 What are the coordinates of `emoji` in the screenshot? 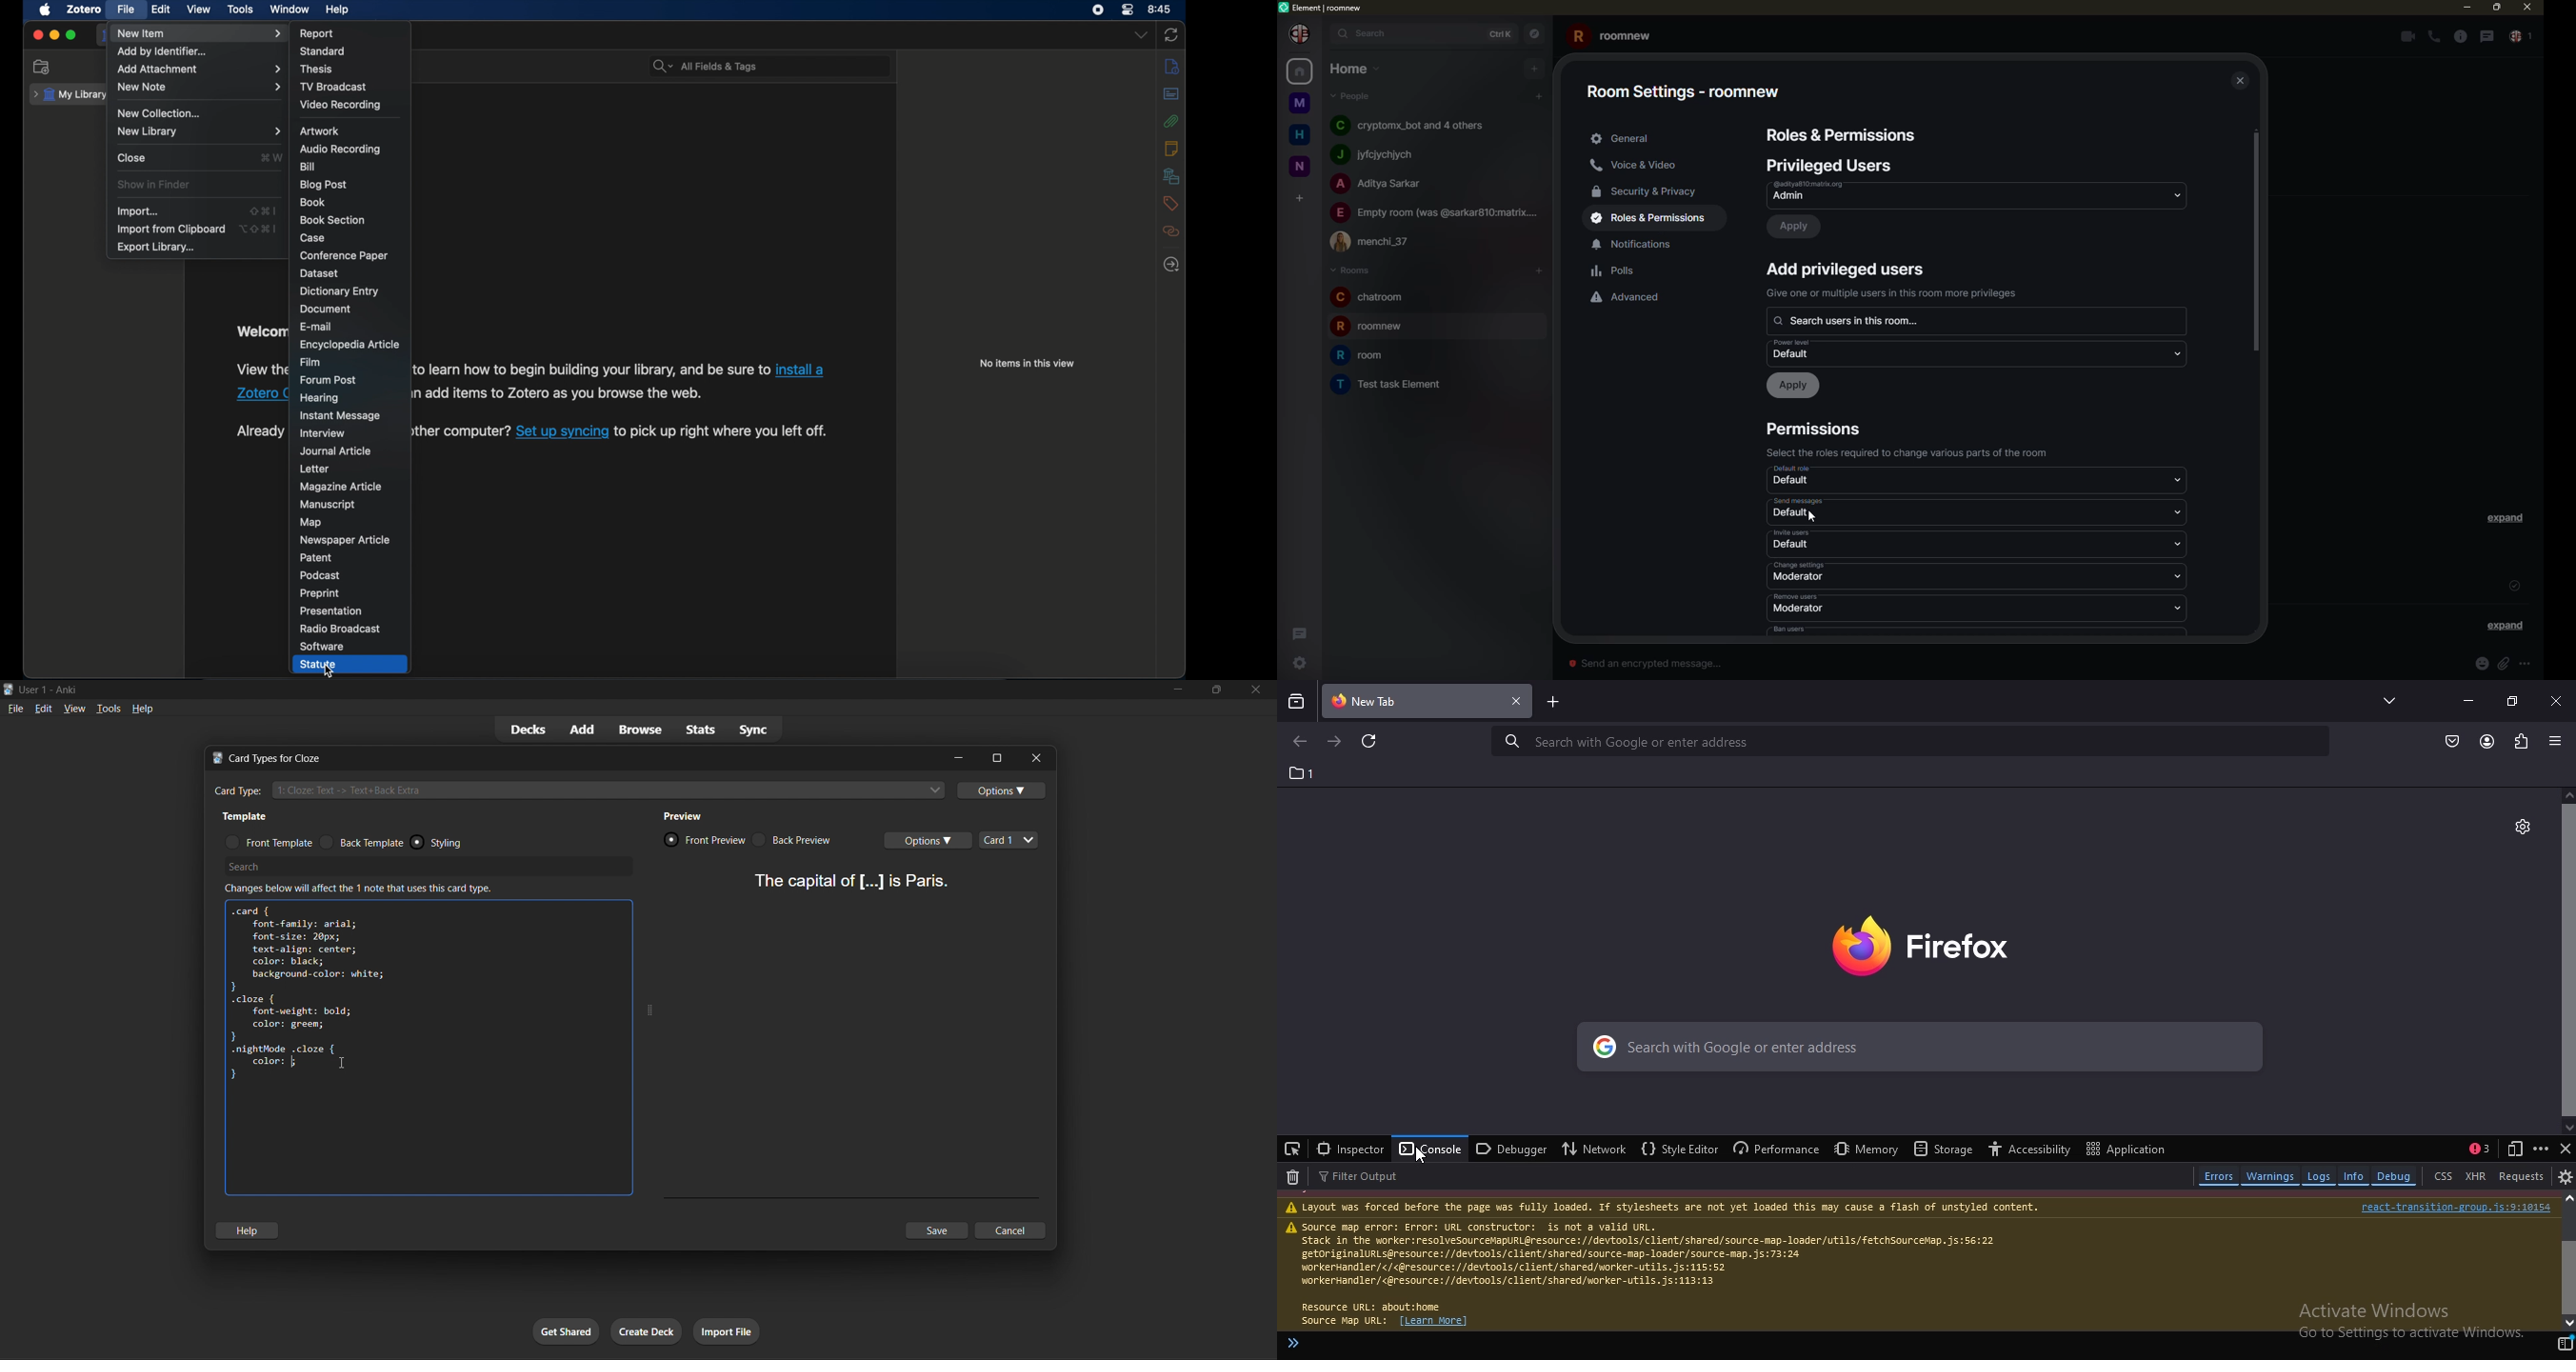 It's located at (2482, 663).